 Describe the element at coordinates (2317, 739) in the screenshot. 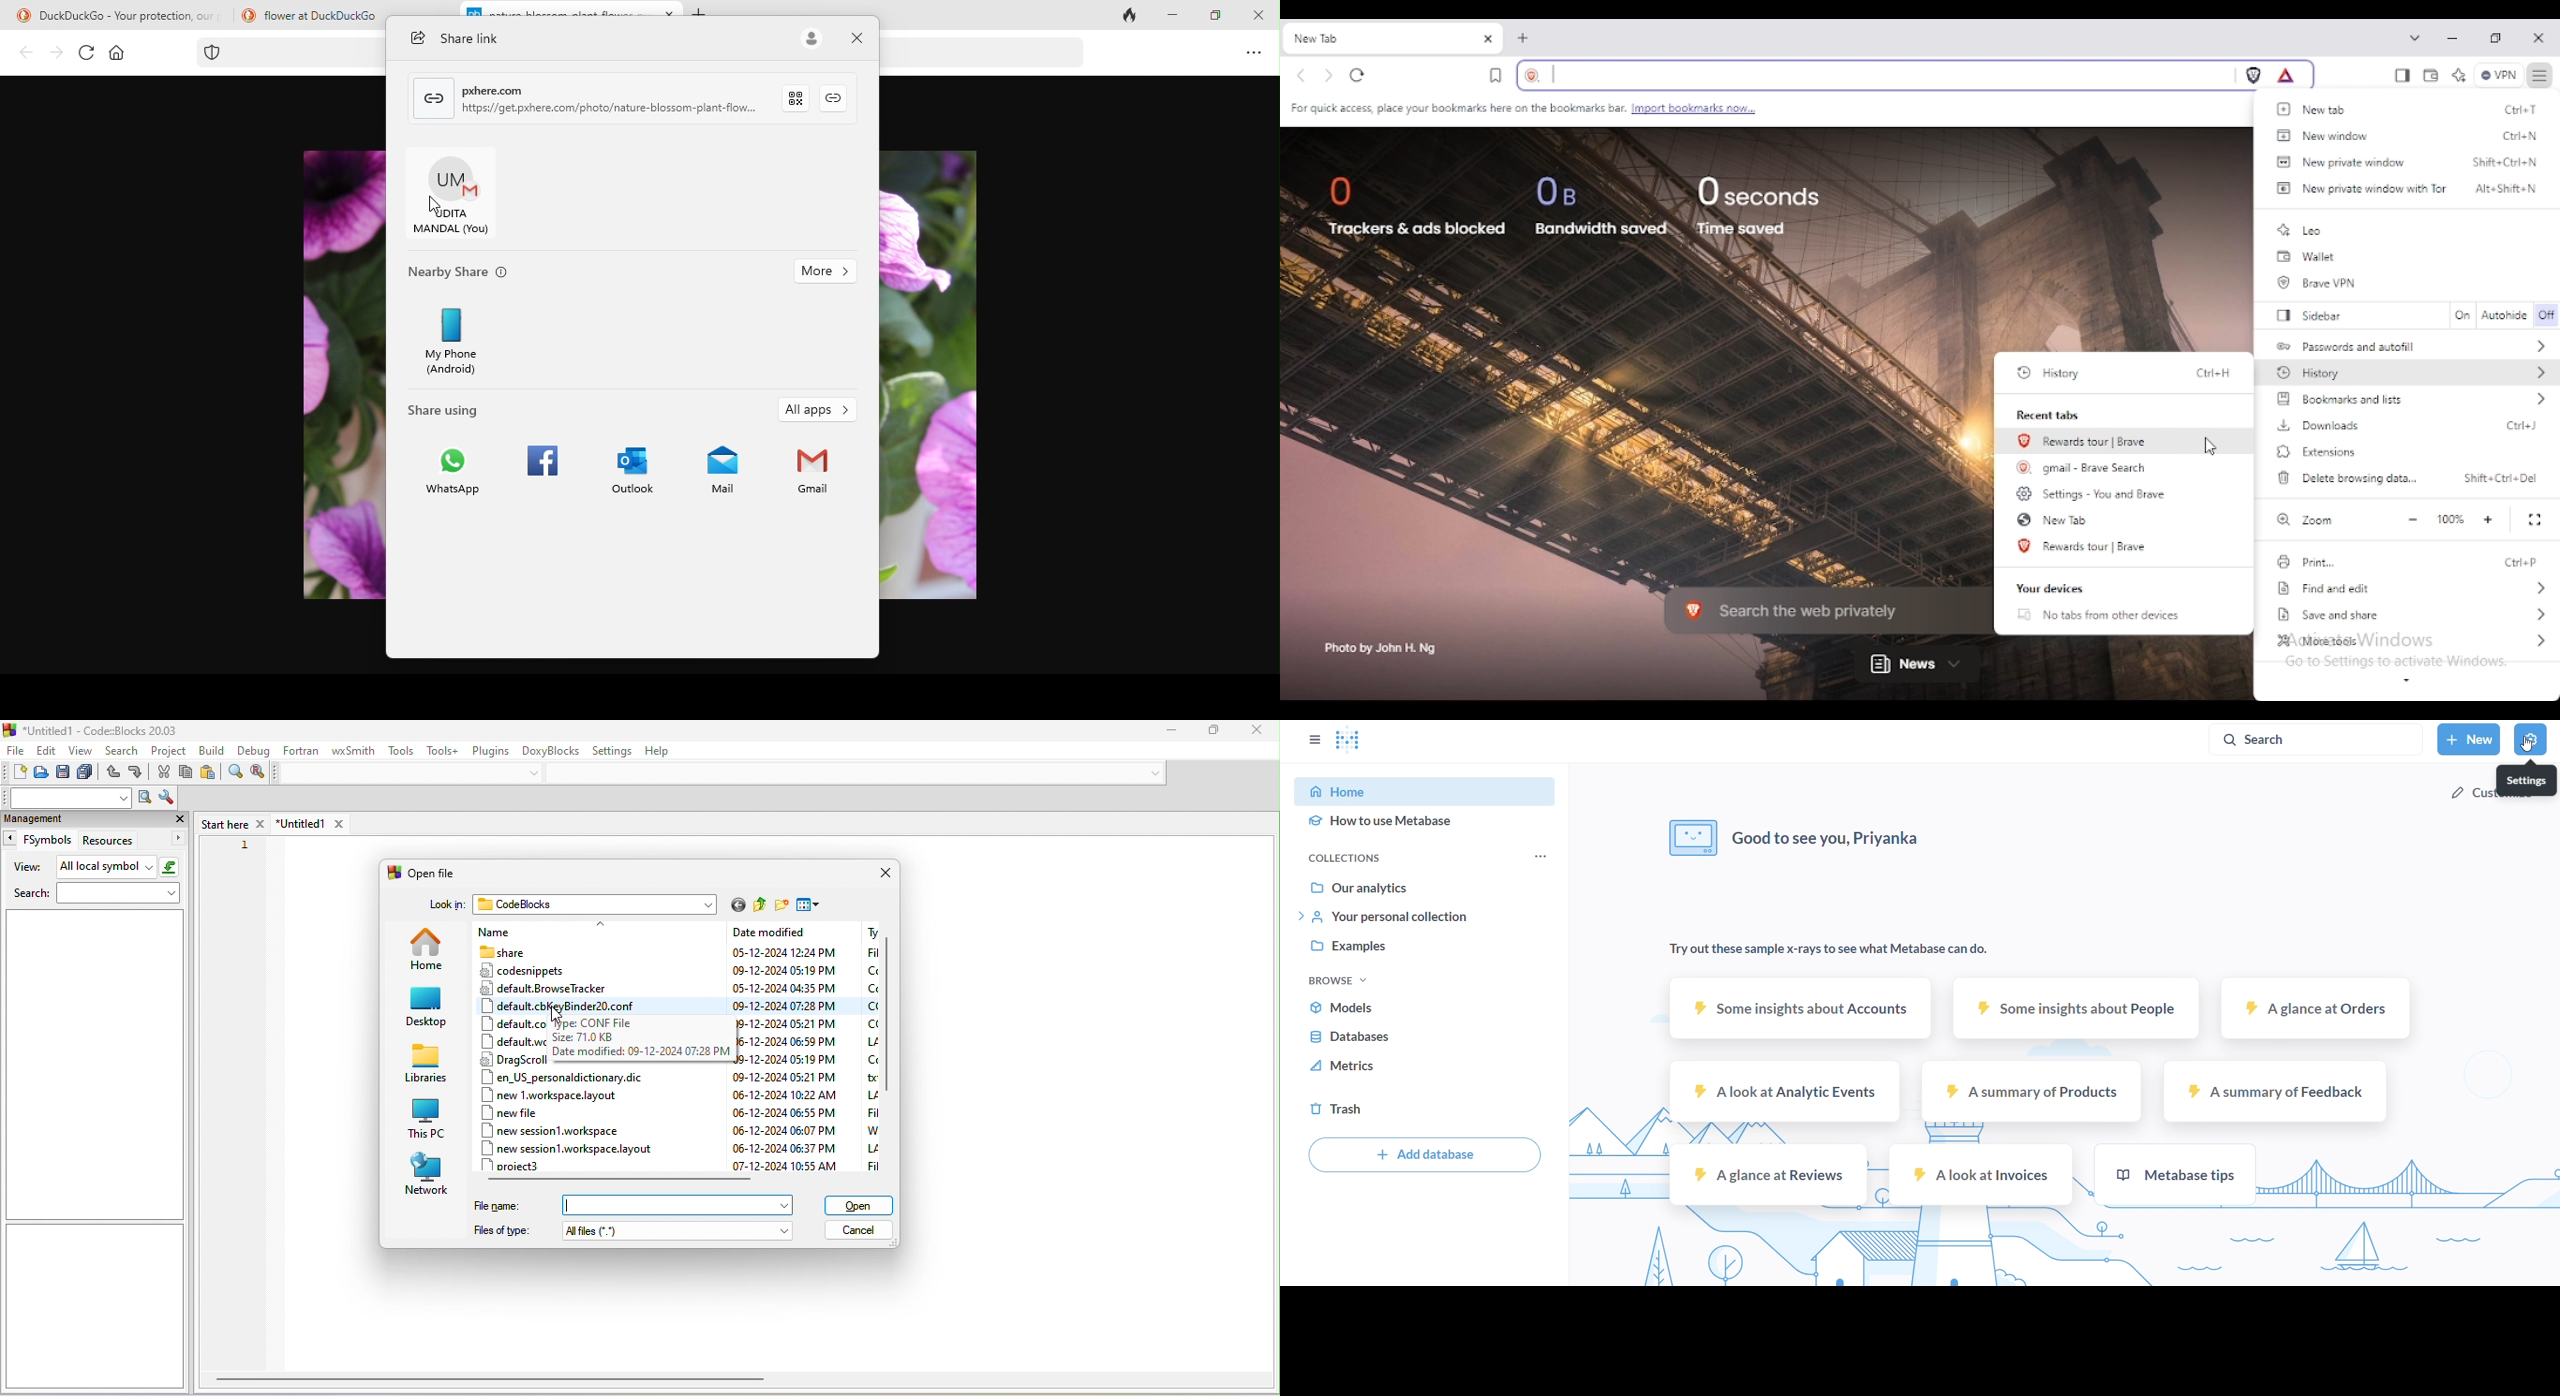

I see `search` at that location.